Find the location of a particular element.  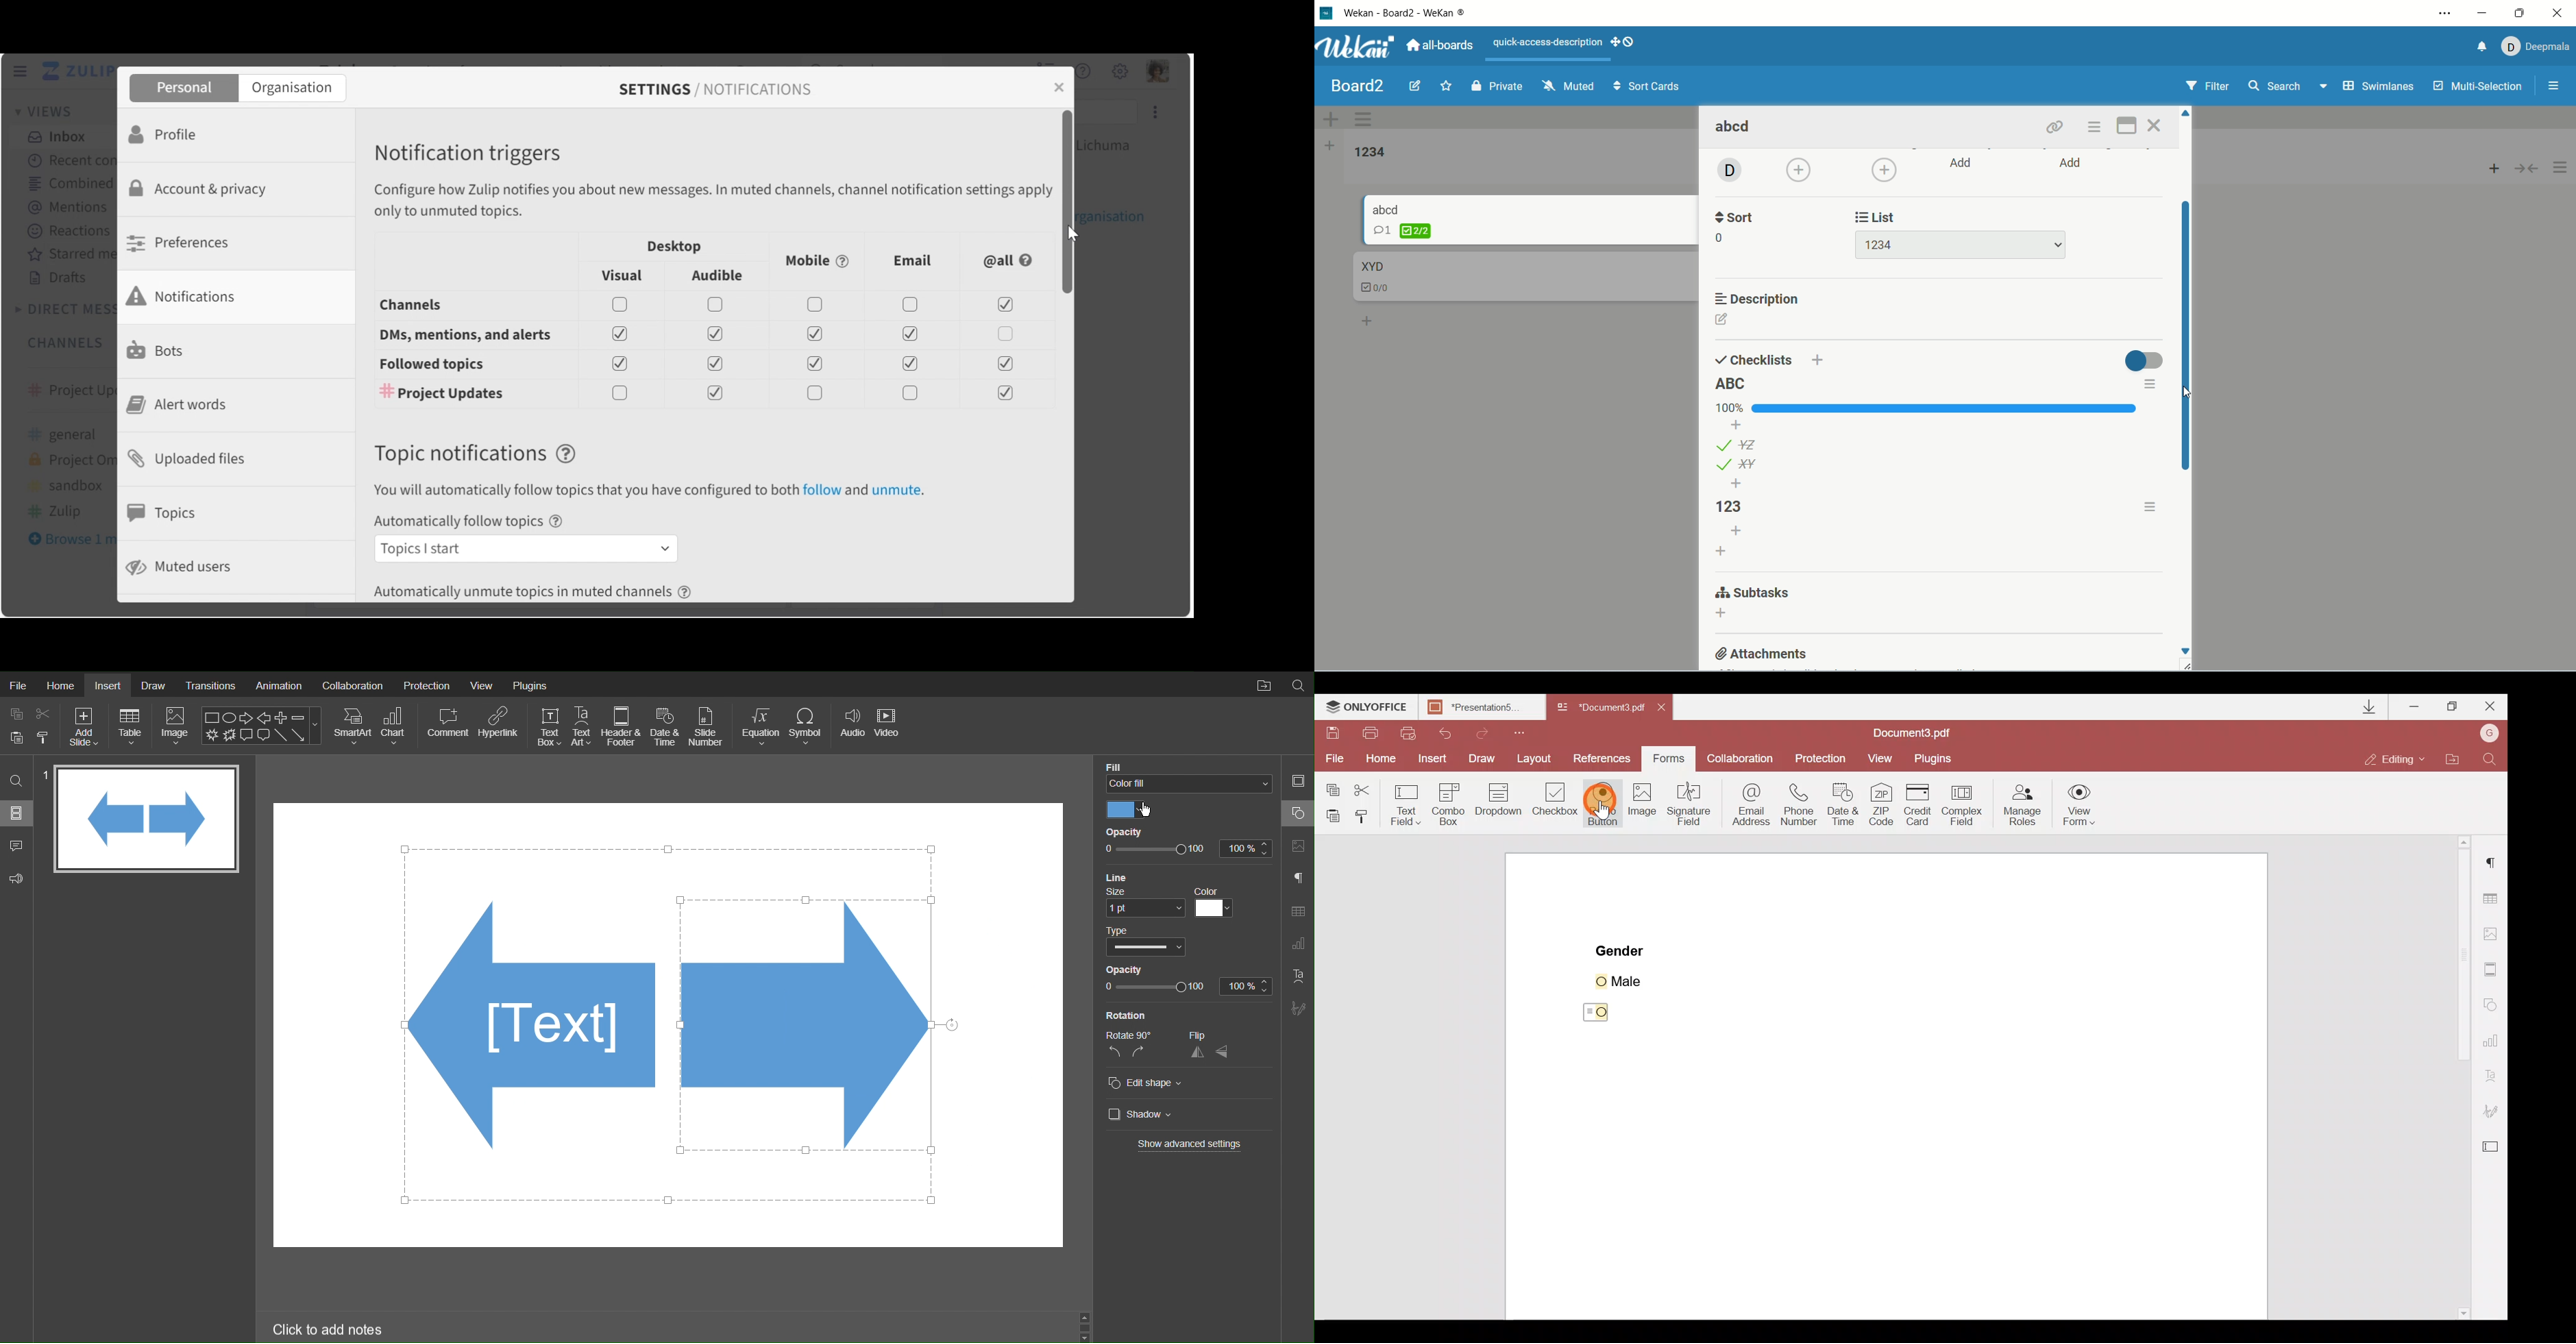

Redo is located at coordinates (1493, 733).